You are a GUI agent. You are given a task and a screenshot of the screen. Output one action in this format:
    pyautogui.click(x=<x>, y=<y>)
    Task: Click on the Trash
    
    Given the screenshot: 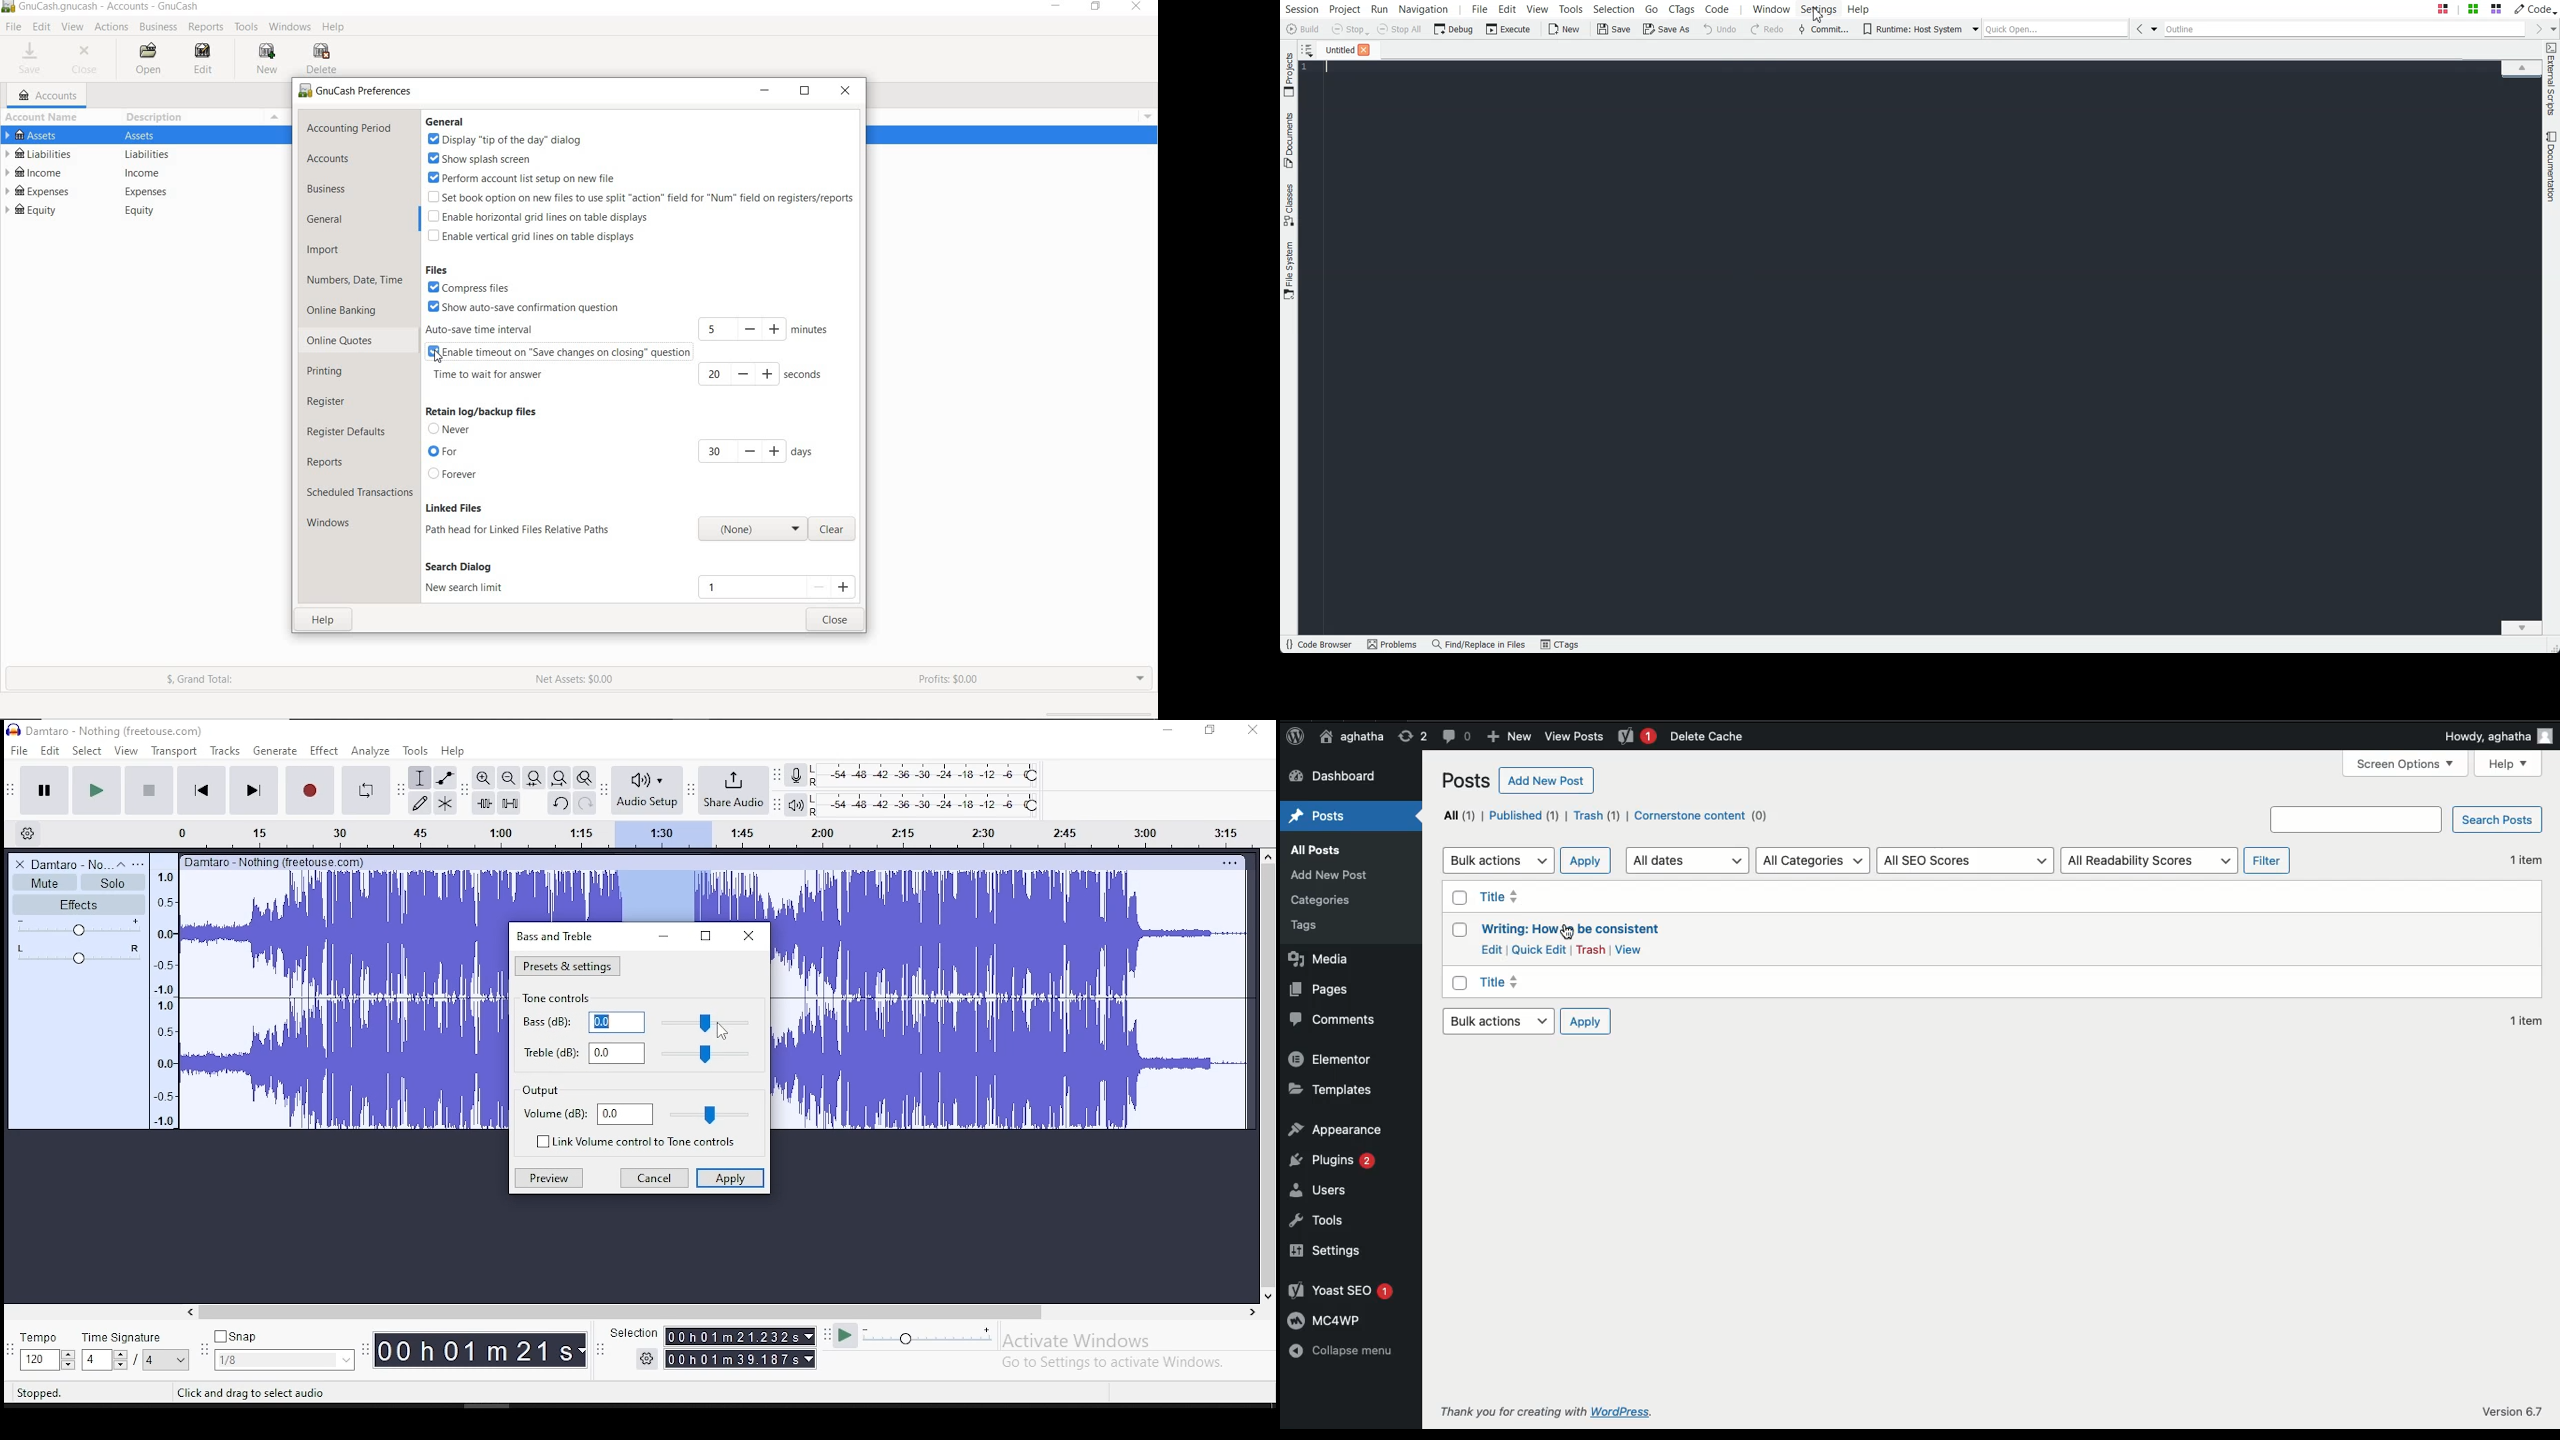 What is the action you would take?
    pyautogui.click(x=1597, y=815)
    